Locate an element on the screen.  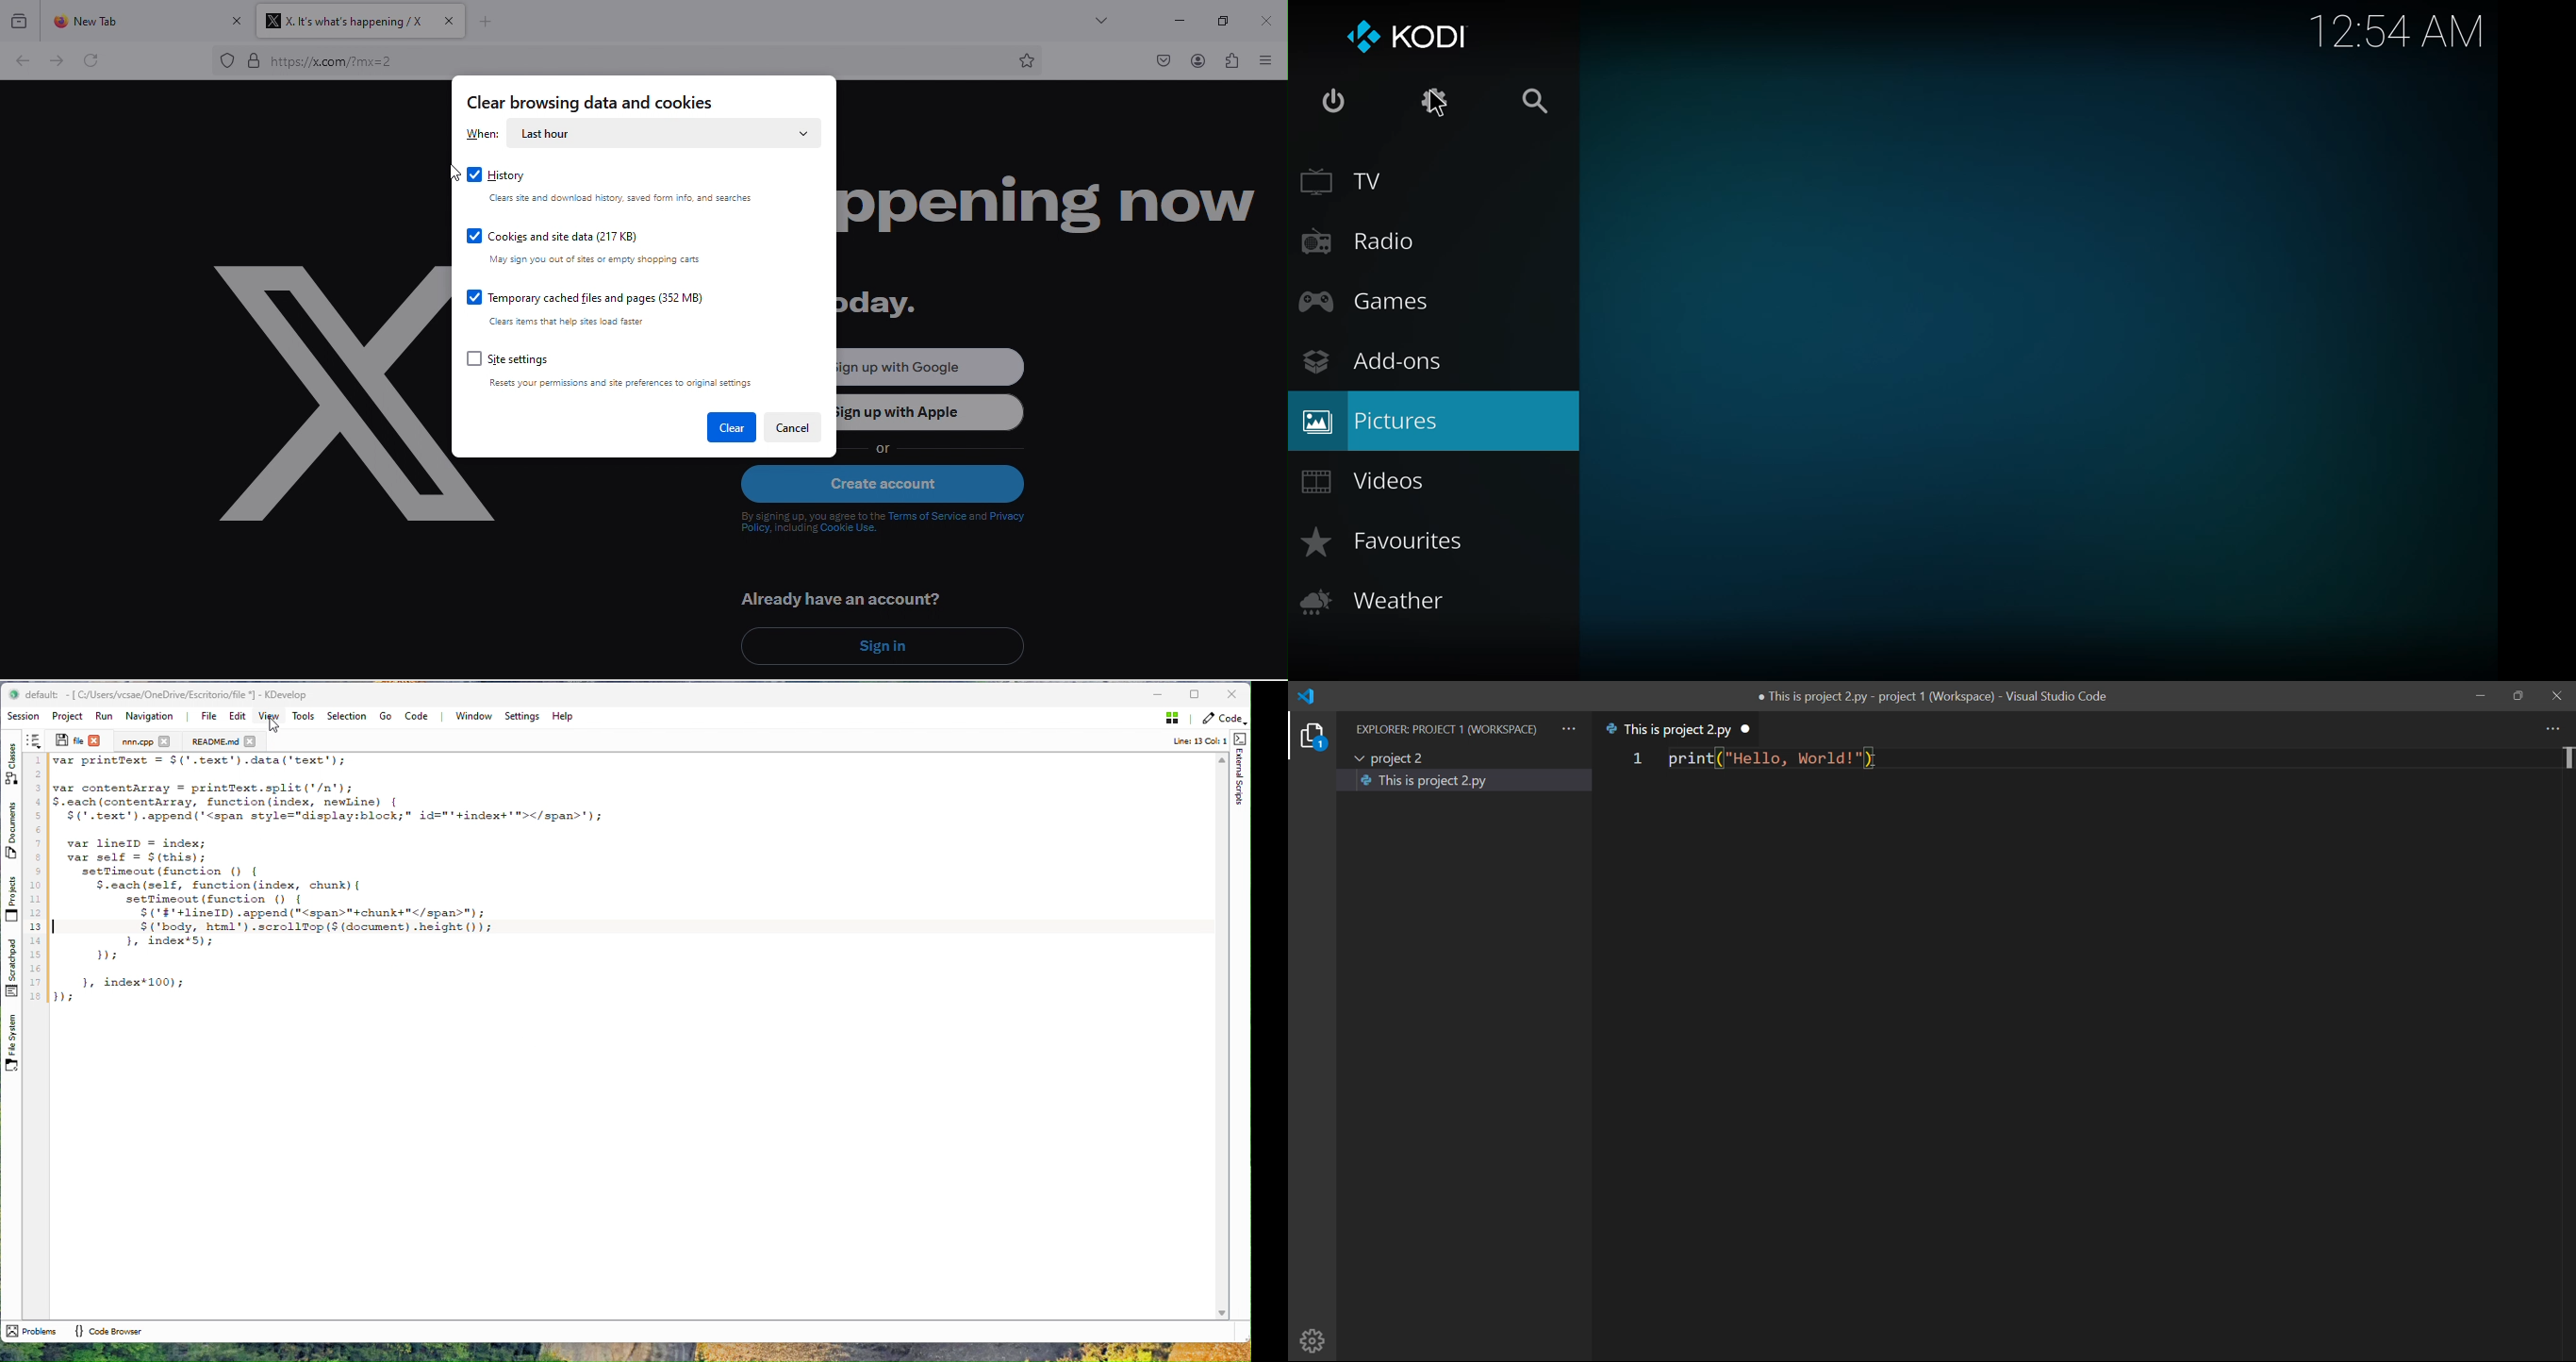
o This is project 2.py - project 1 (Workspace) - Visual Studio Code is located at coordinates (1936, 699).